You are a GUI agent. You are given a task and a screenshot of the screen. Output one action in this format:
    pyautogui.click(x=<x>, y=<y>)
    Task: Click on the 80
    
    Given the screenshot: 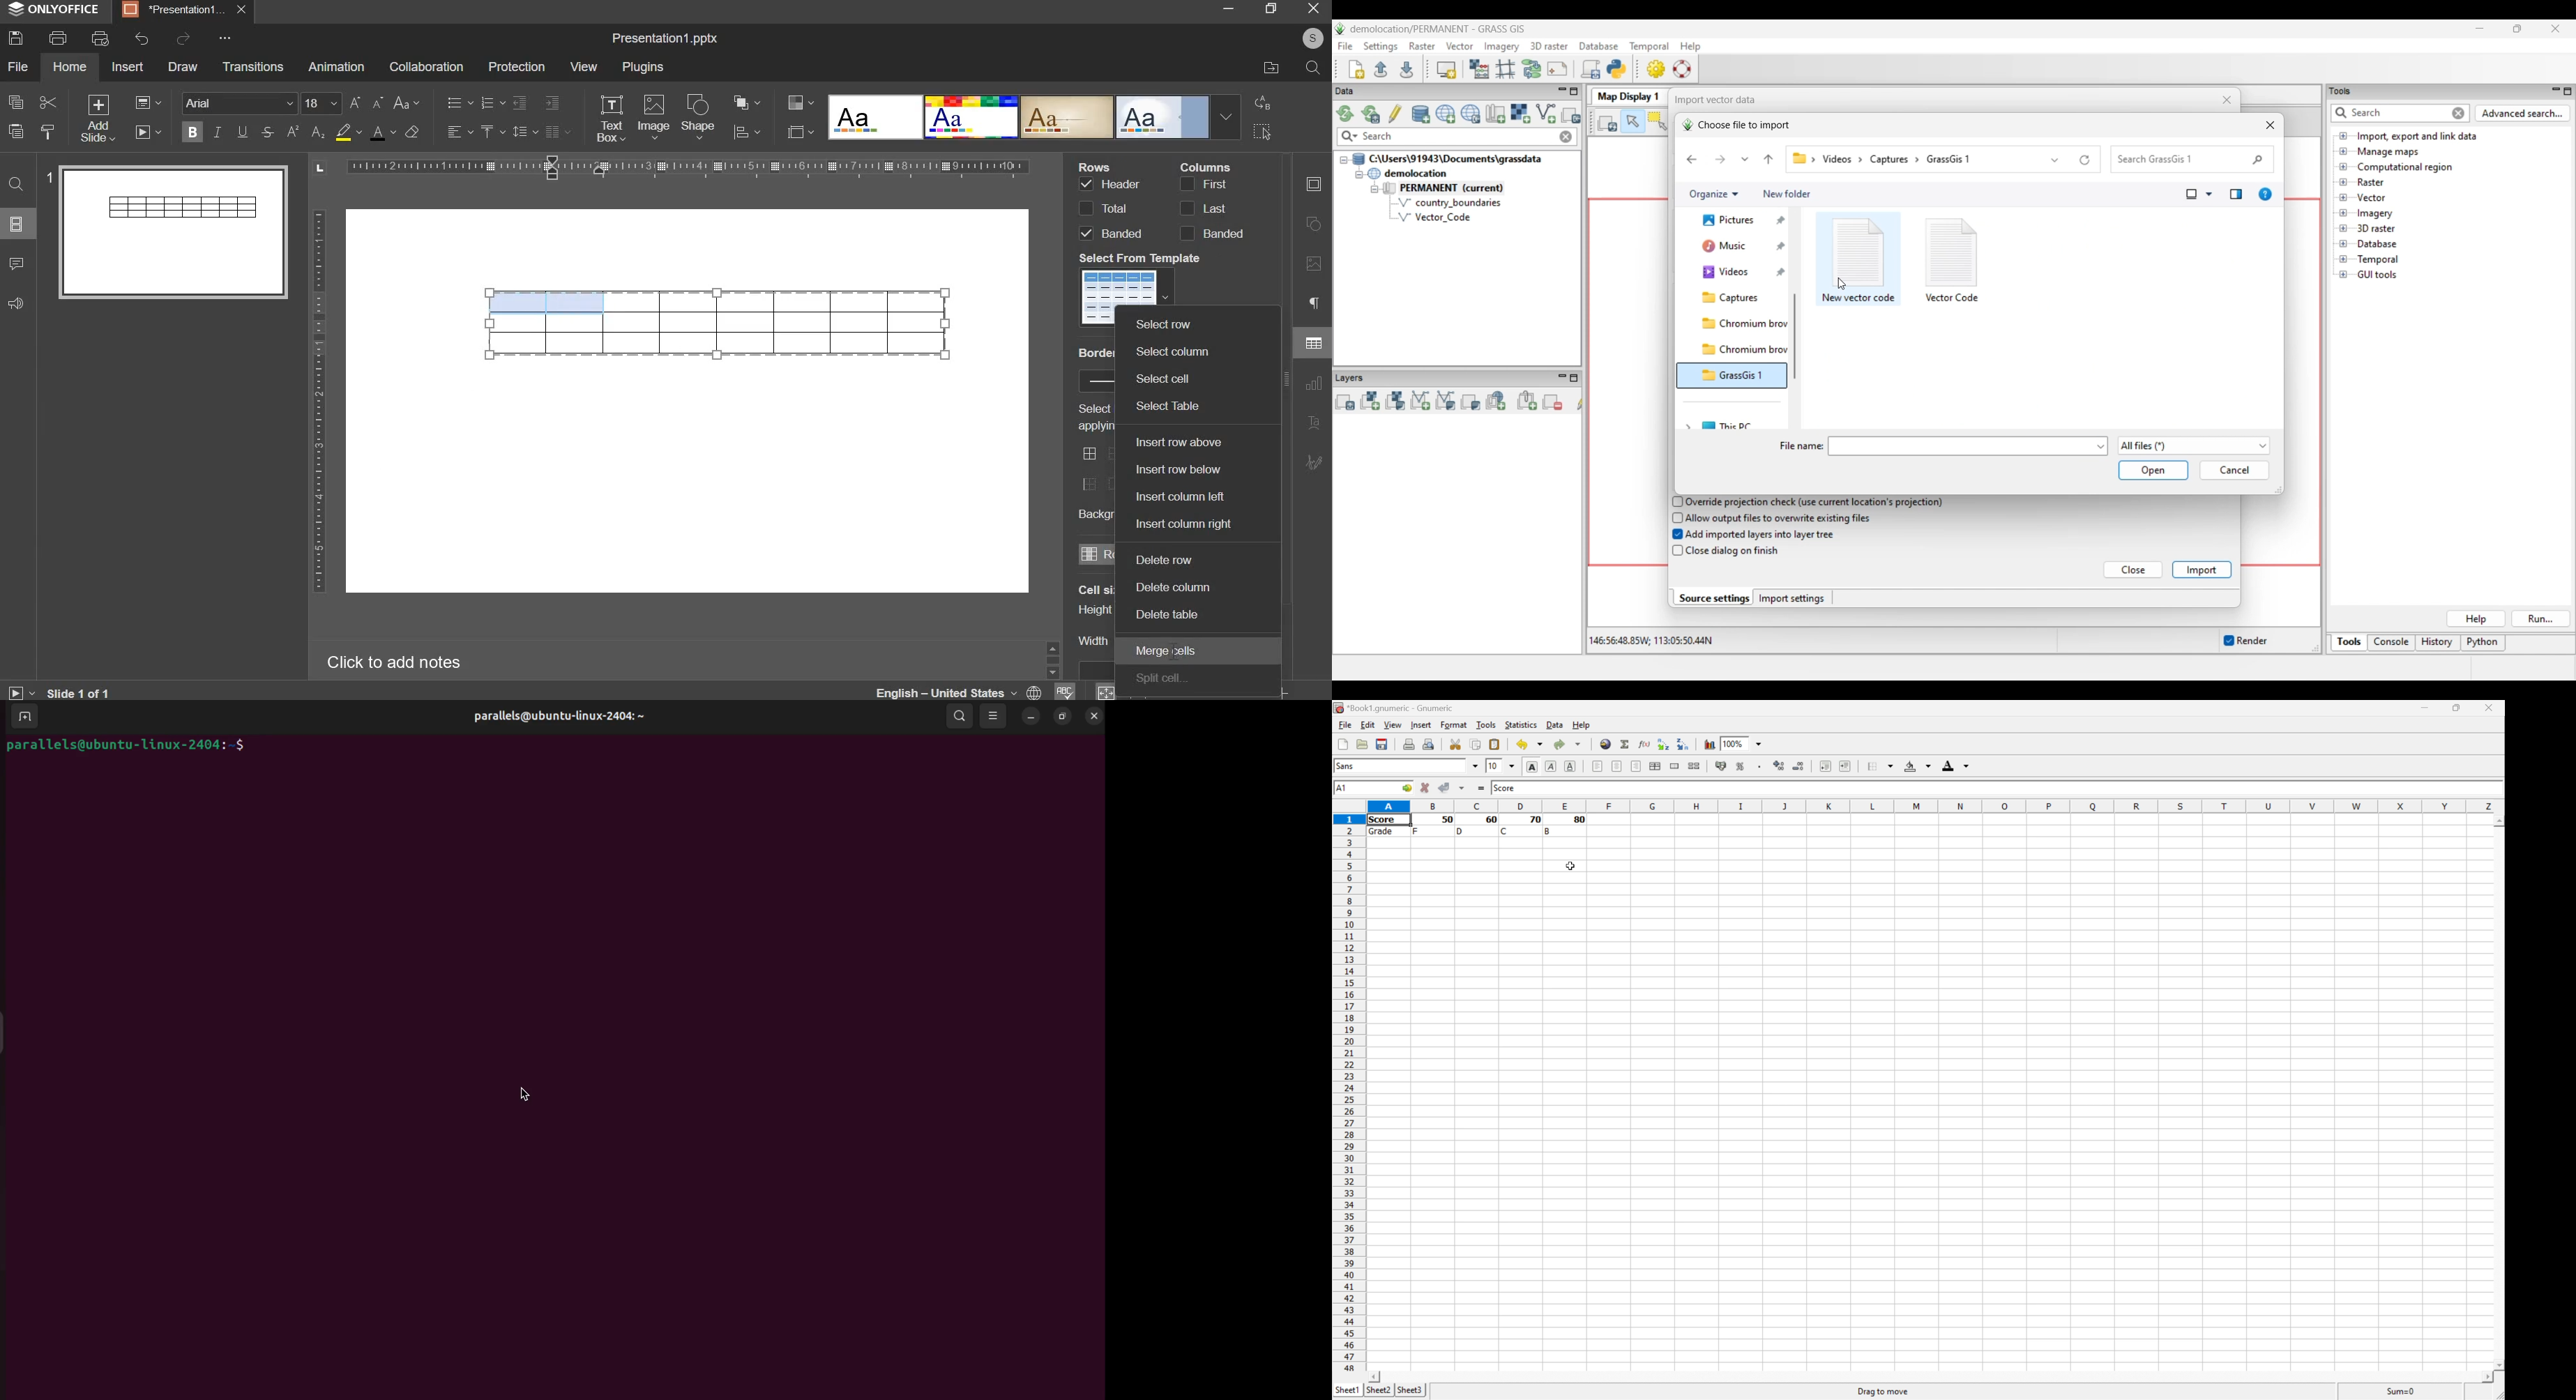 What is the action you would take?
    pyautogui.click(x=1580, y=821)
    